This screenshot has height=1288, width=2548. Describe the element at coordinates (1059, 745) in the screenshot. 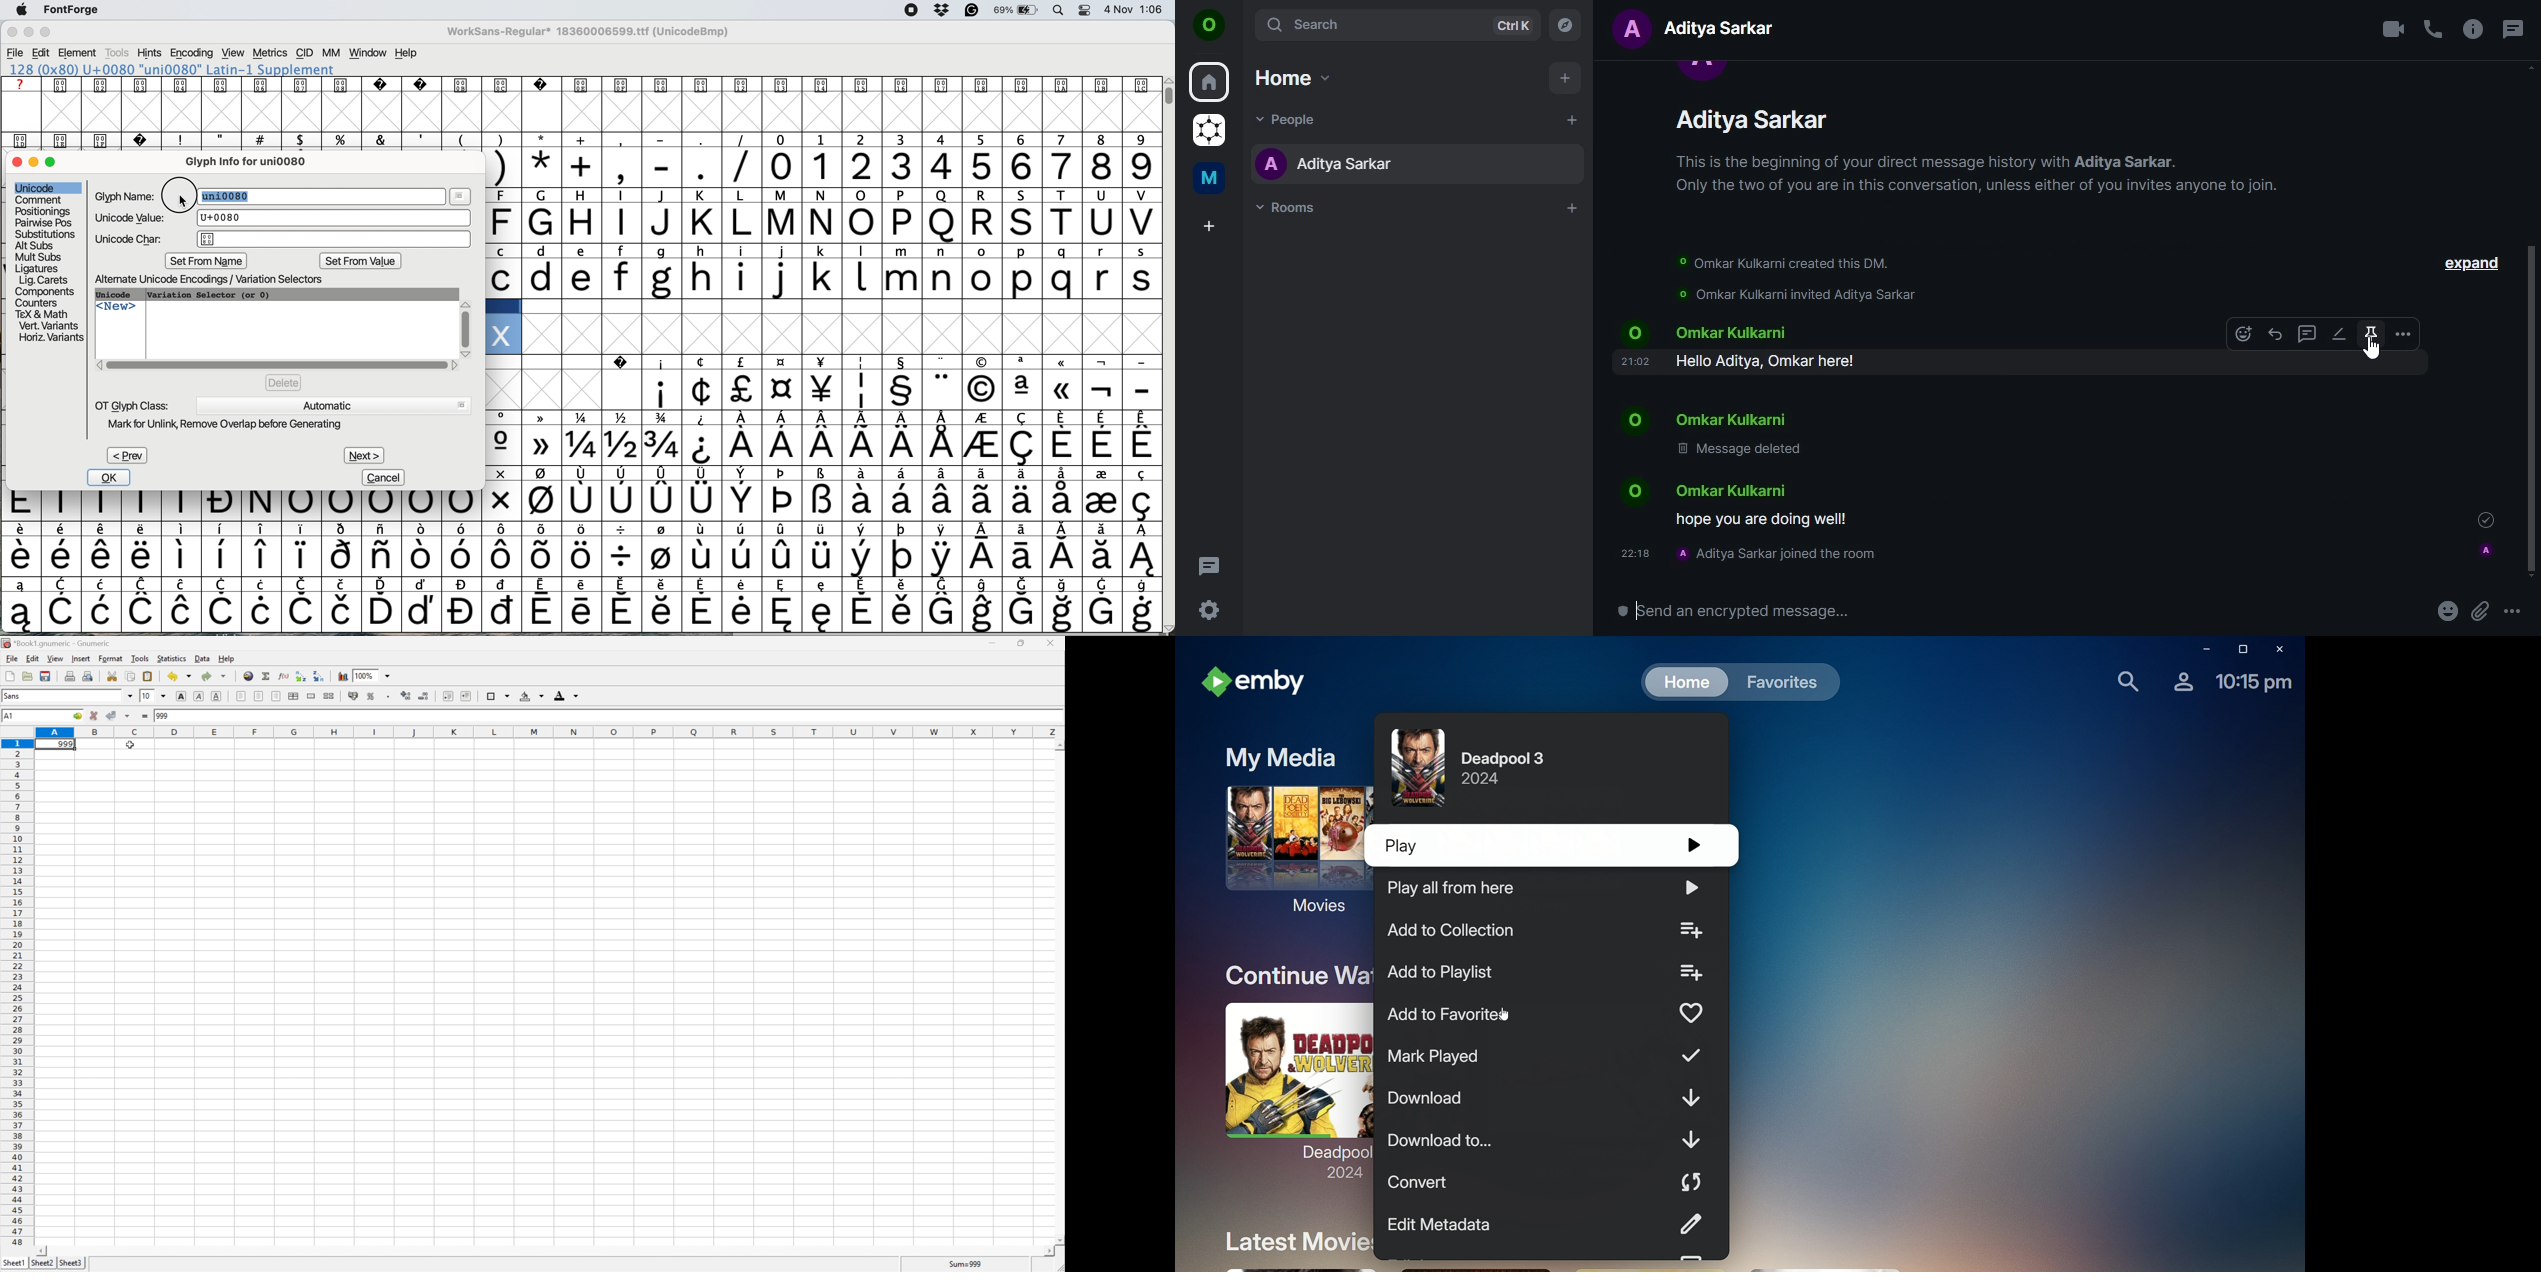

I see `scroll up` at that location.